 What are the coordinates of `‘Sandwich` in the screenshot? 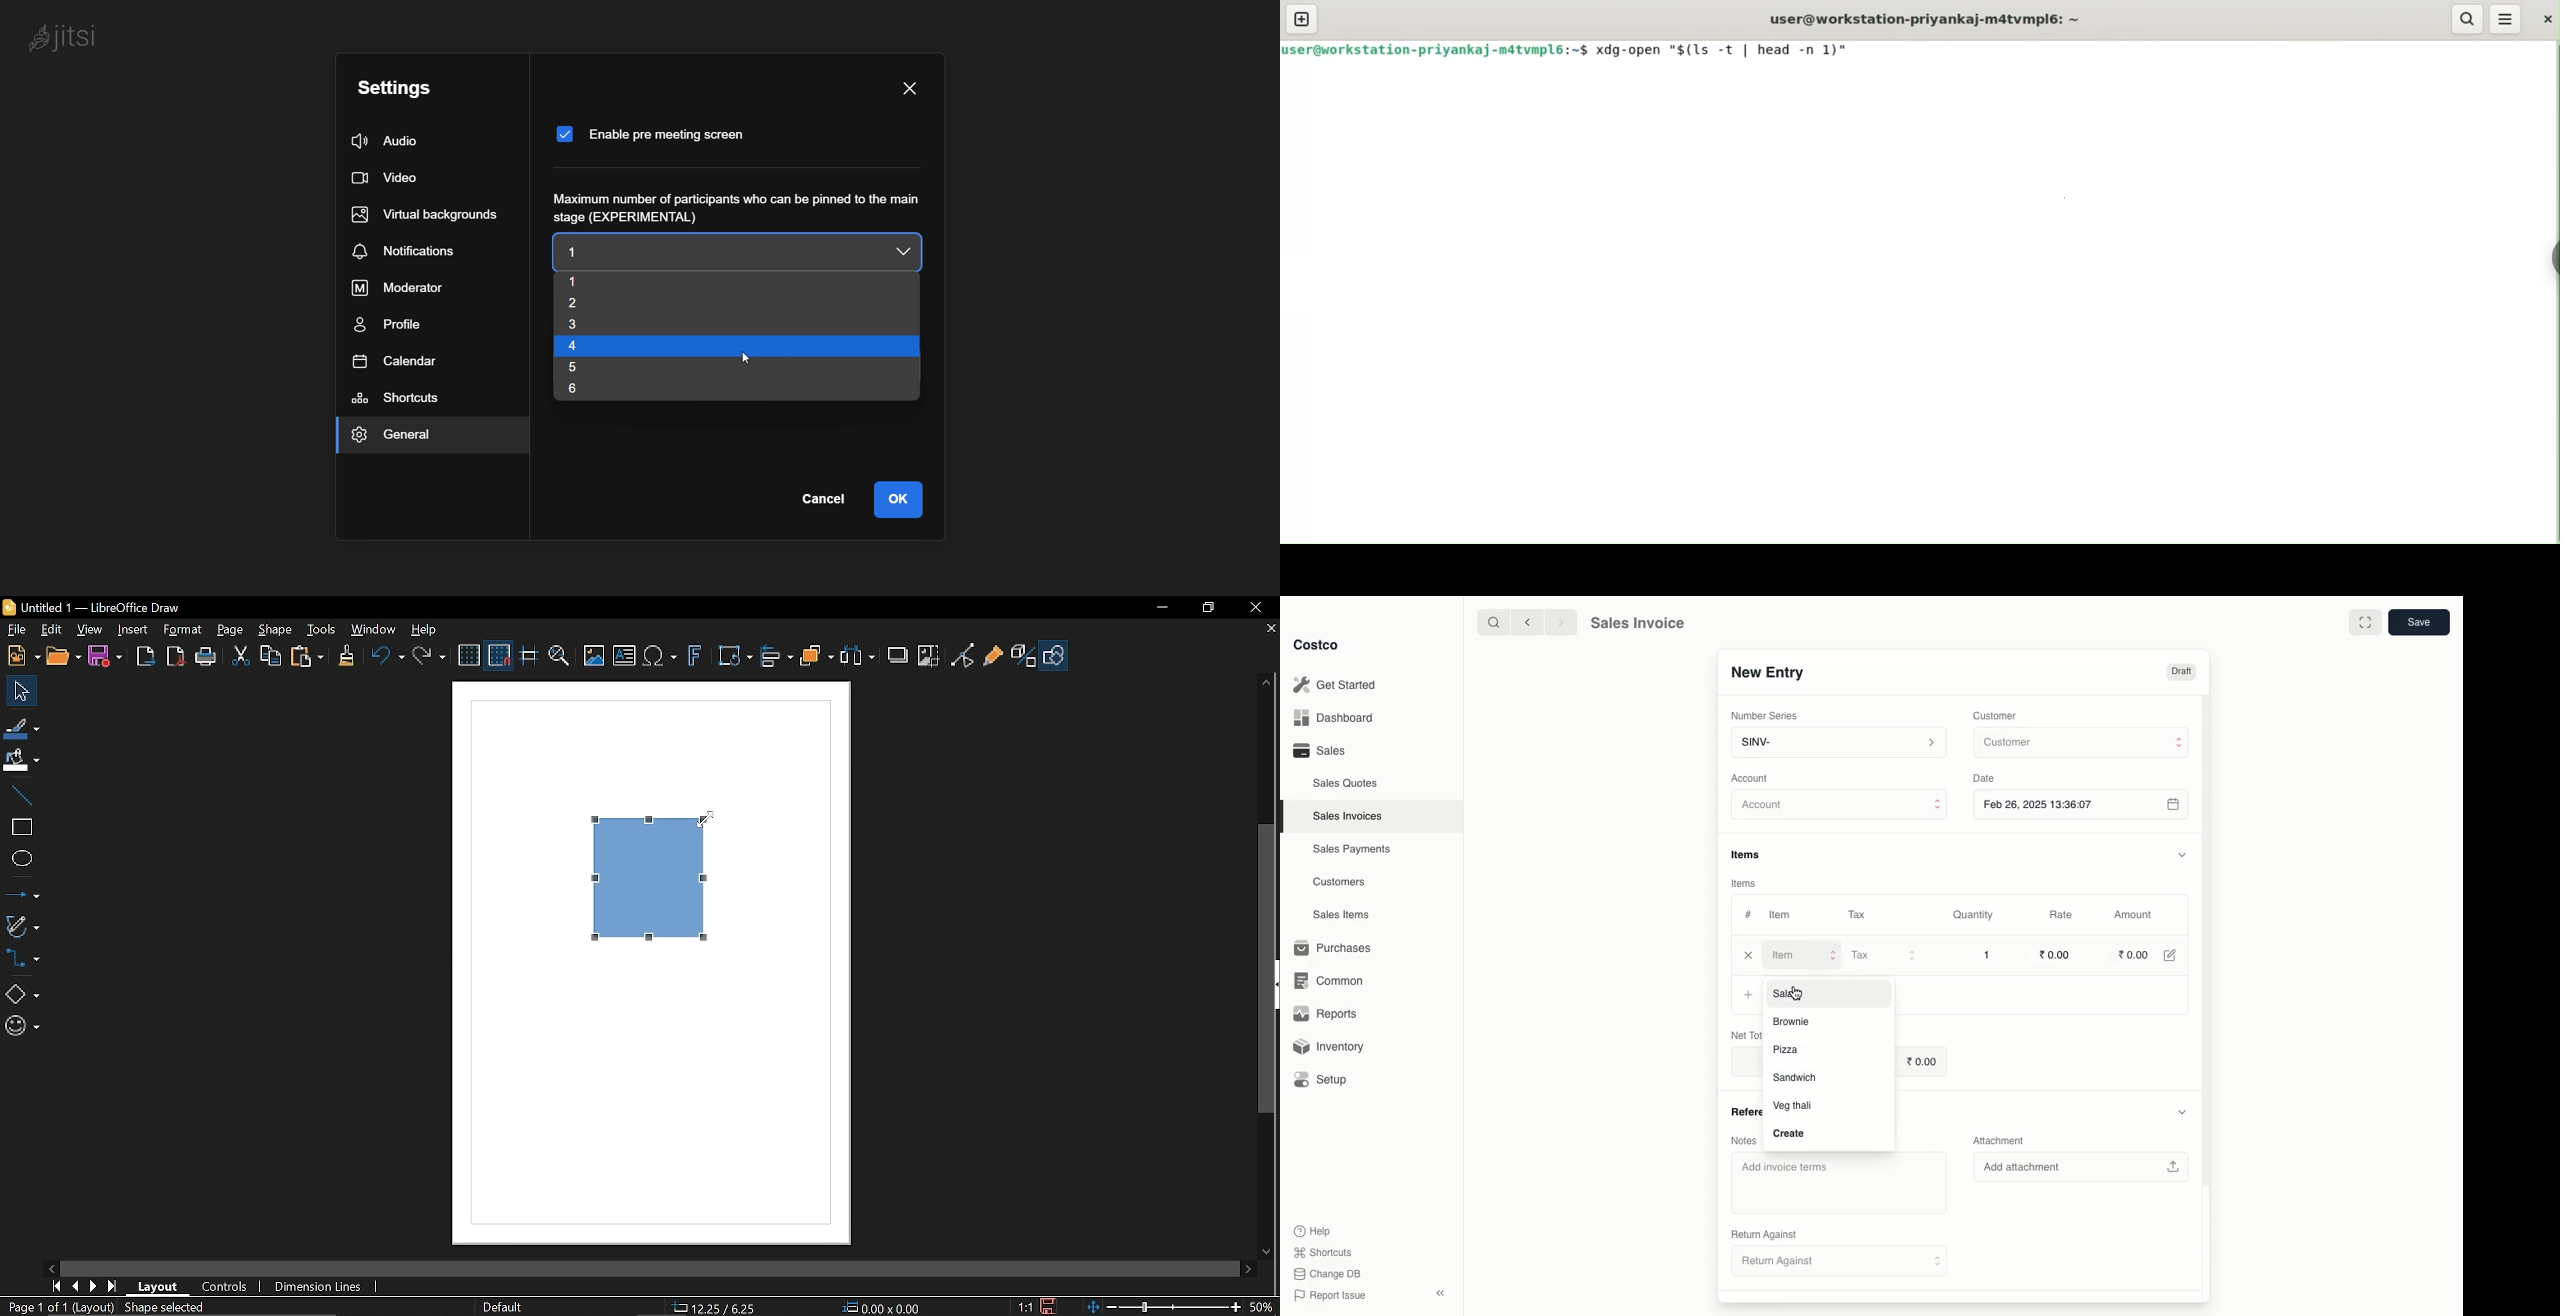 It's located at (1795, 1078).